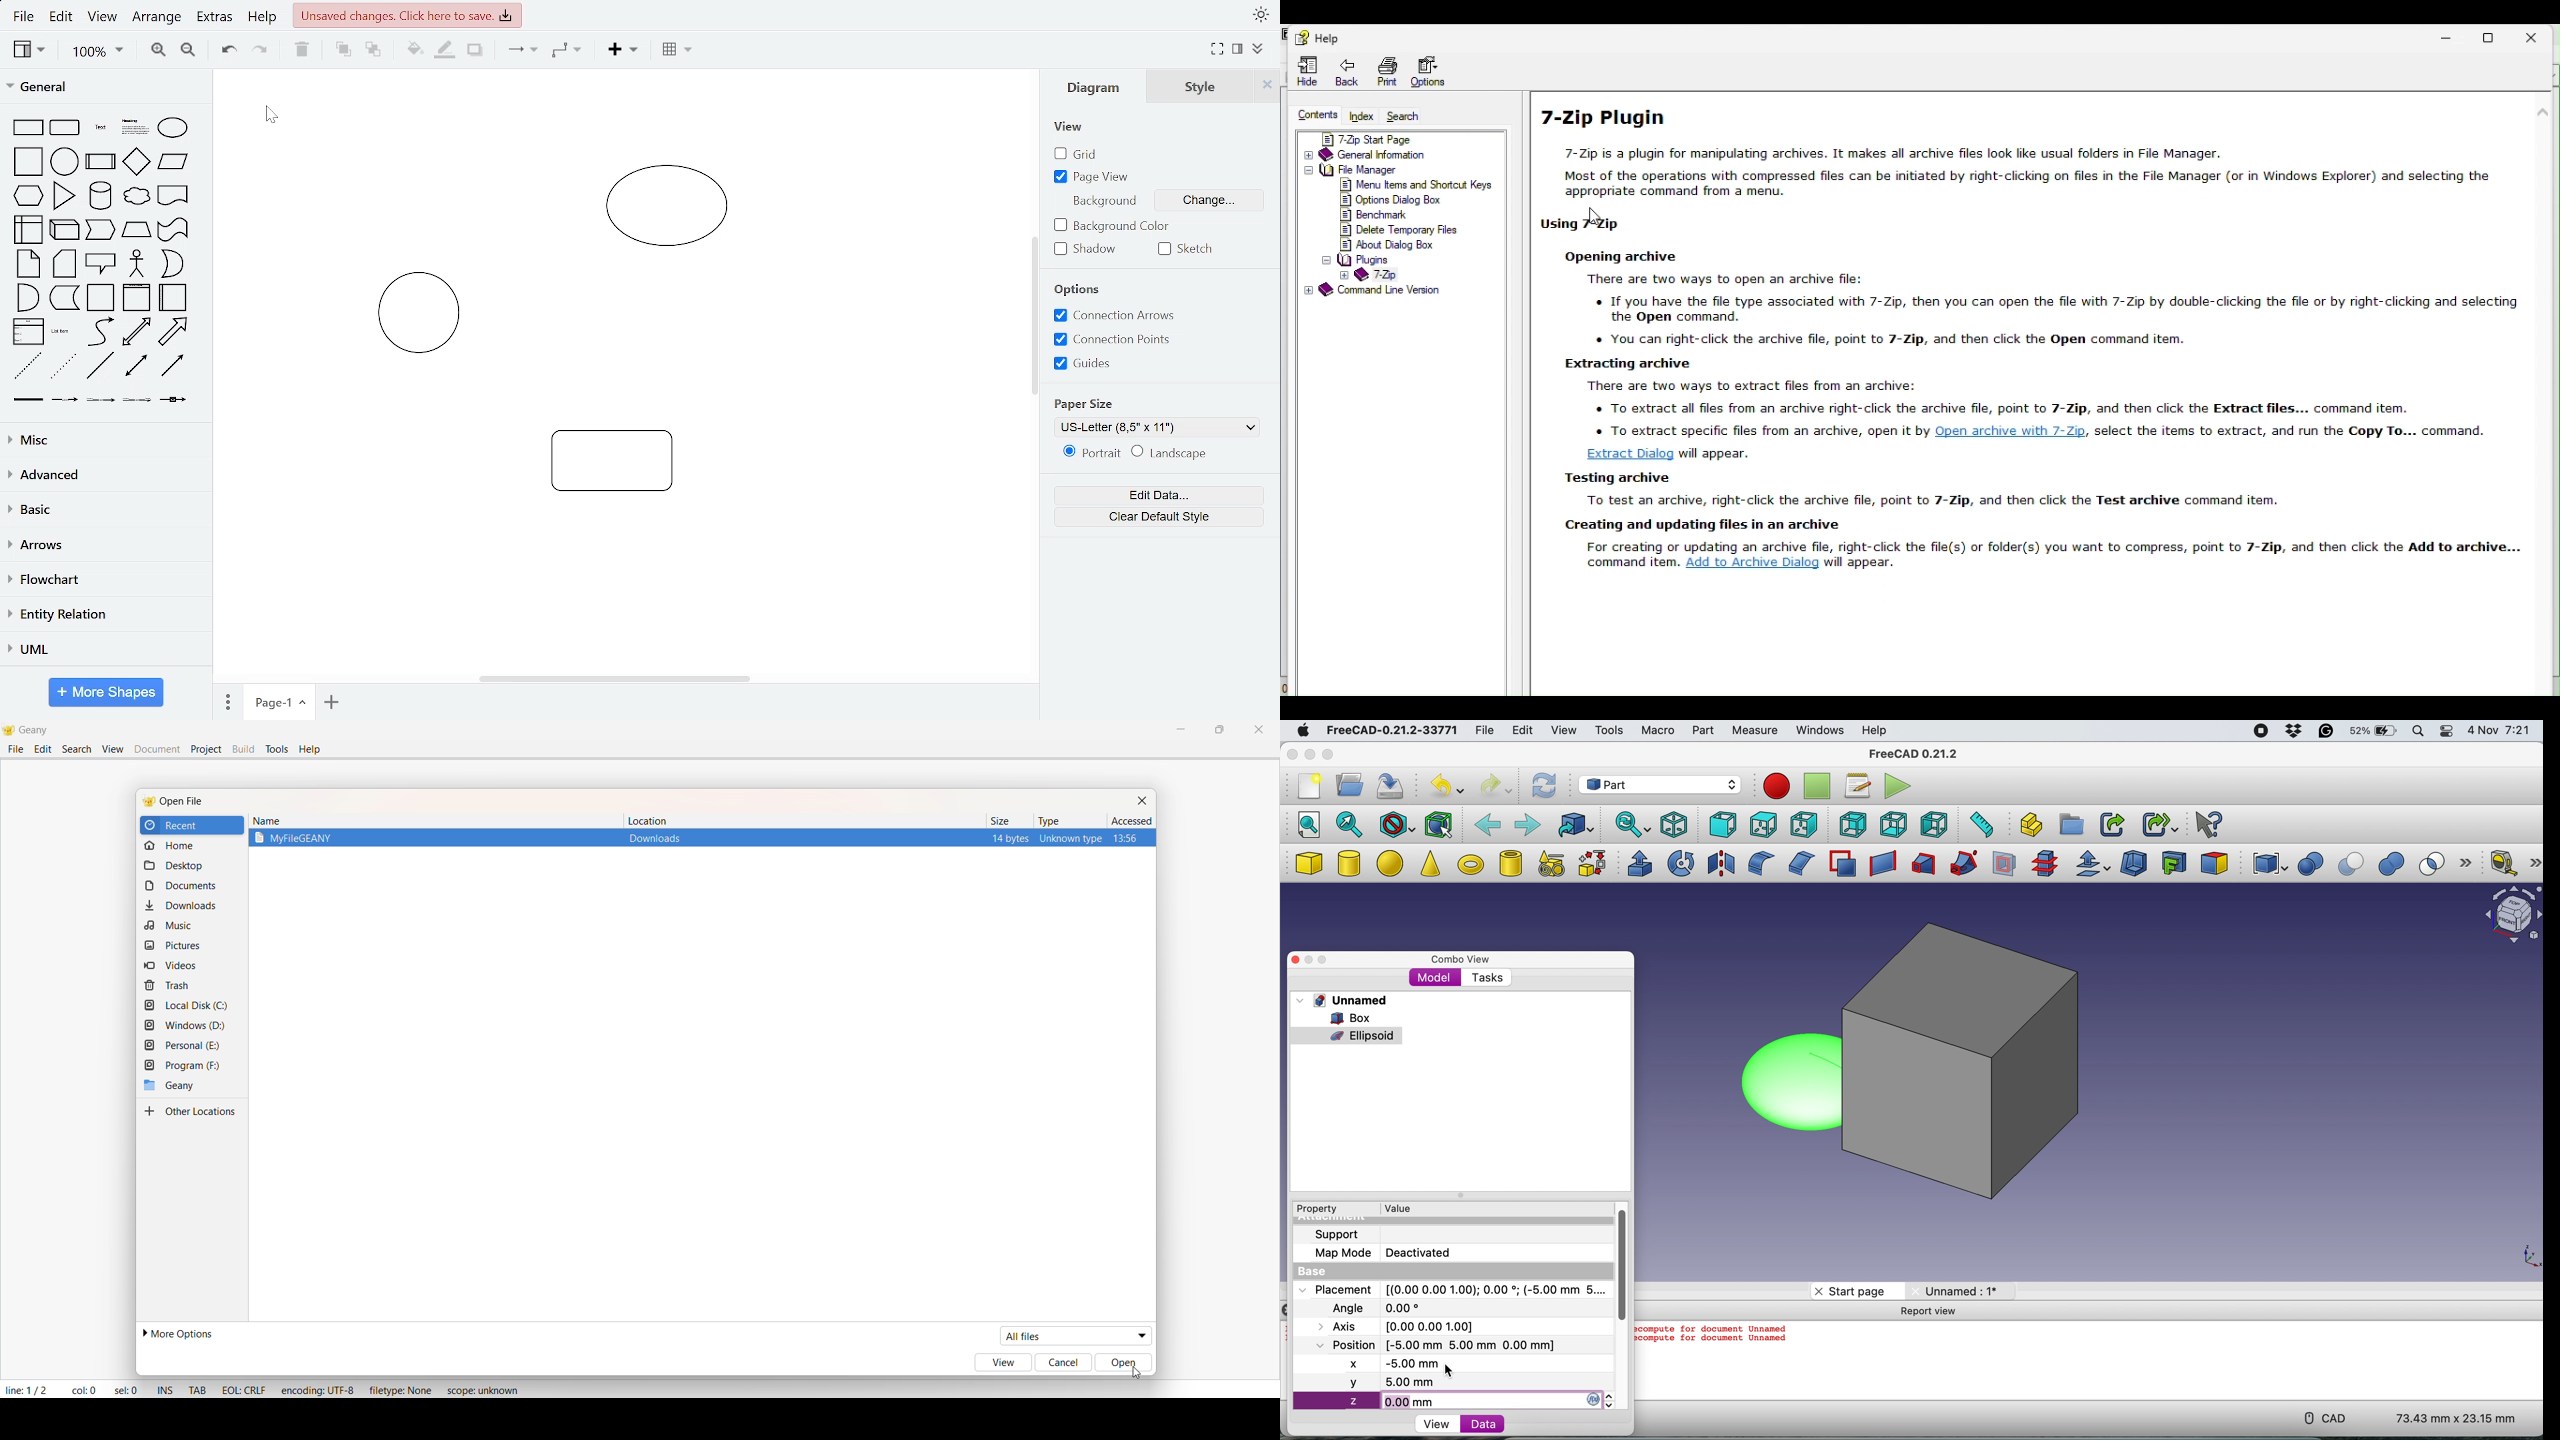  What do you see at coordinates (474, 51) in the screenshot?
I see `shadow` at bounding box center [474, 51].